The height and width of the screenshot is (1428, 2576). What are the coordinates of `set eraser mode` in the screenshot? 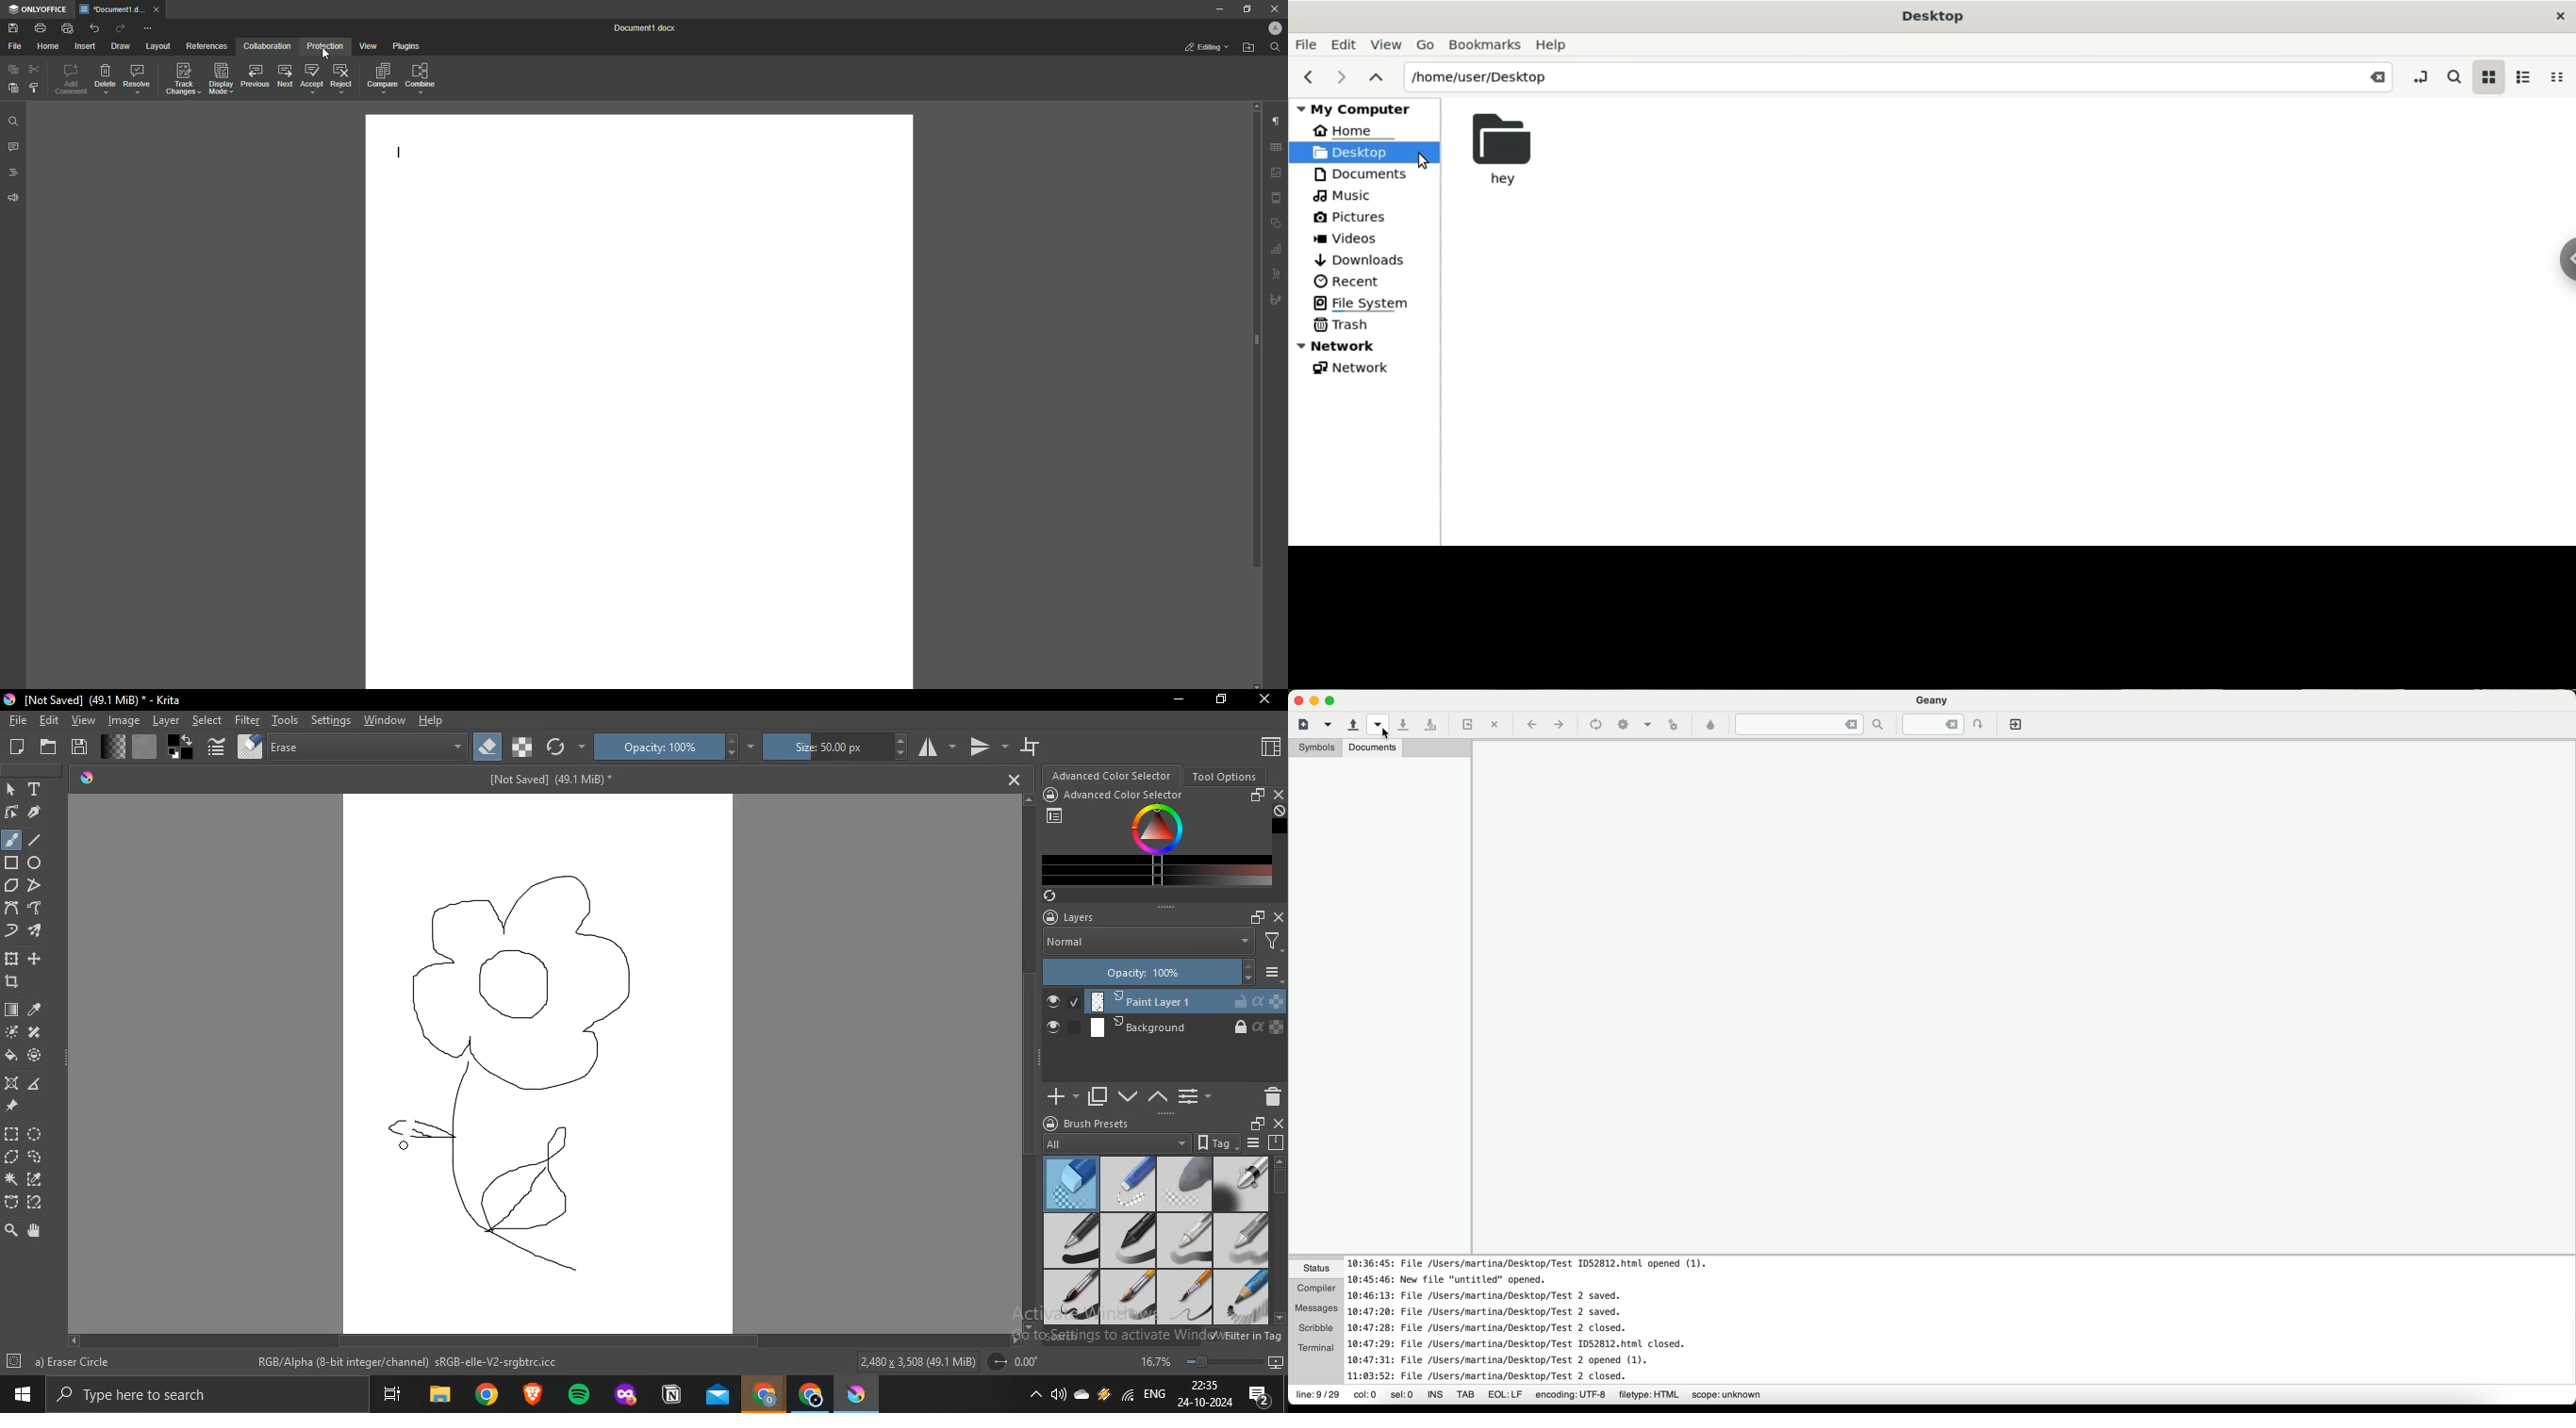 It's located at (487, 748).